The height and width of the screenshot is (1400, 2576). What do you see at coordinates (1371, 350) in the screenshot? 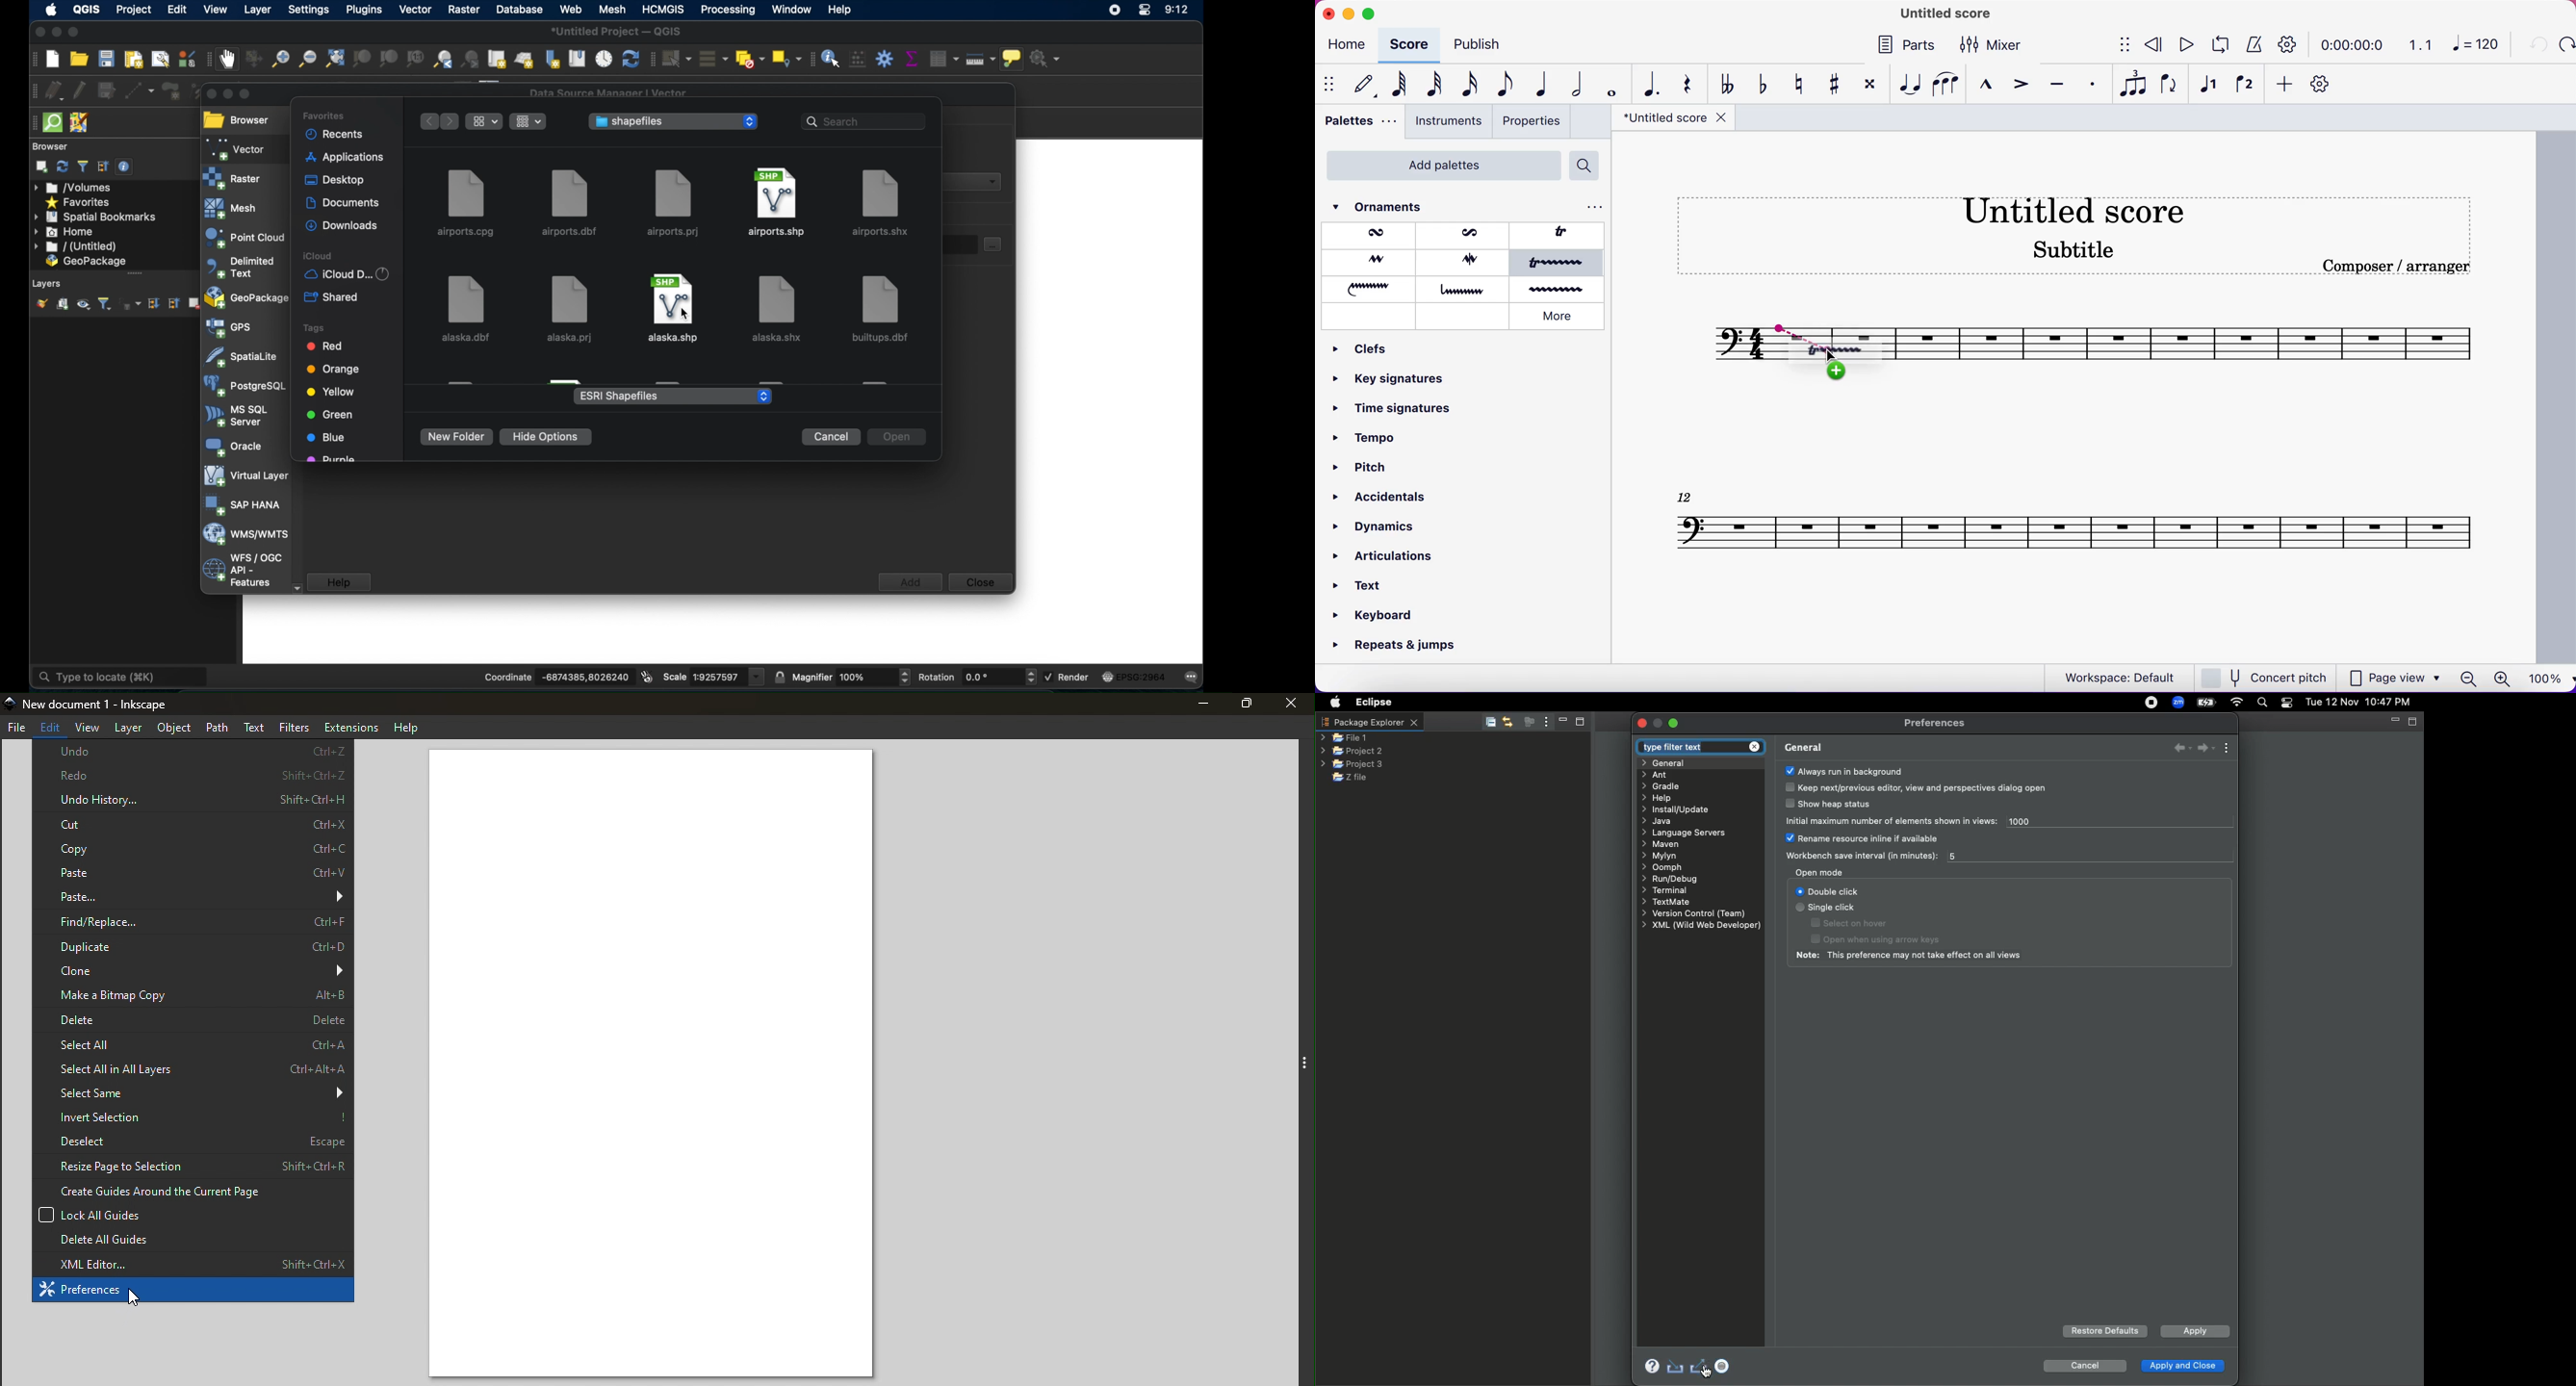
I see `clefs` at bounding box center [1371, 350].